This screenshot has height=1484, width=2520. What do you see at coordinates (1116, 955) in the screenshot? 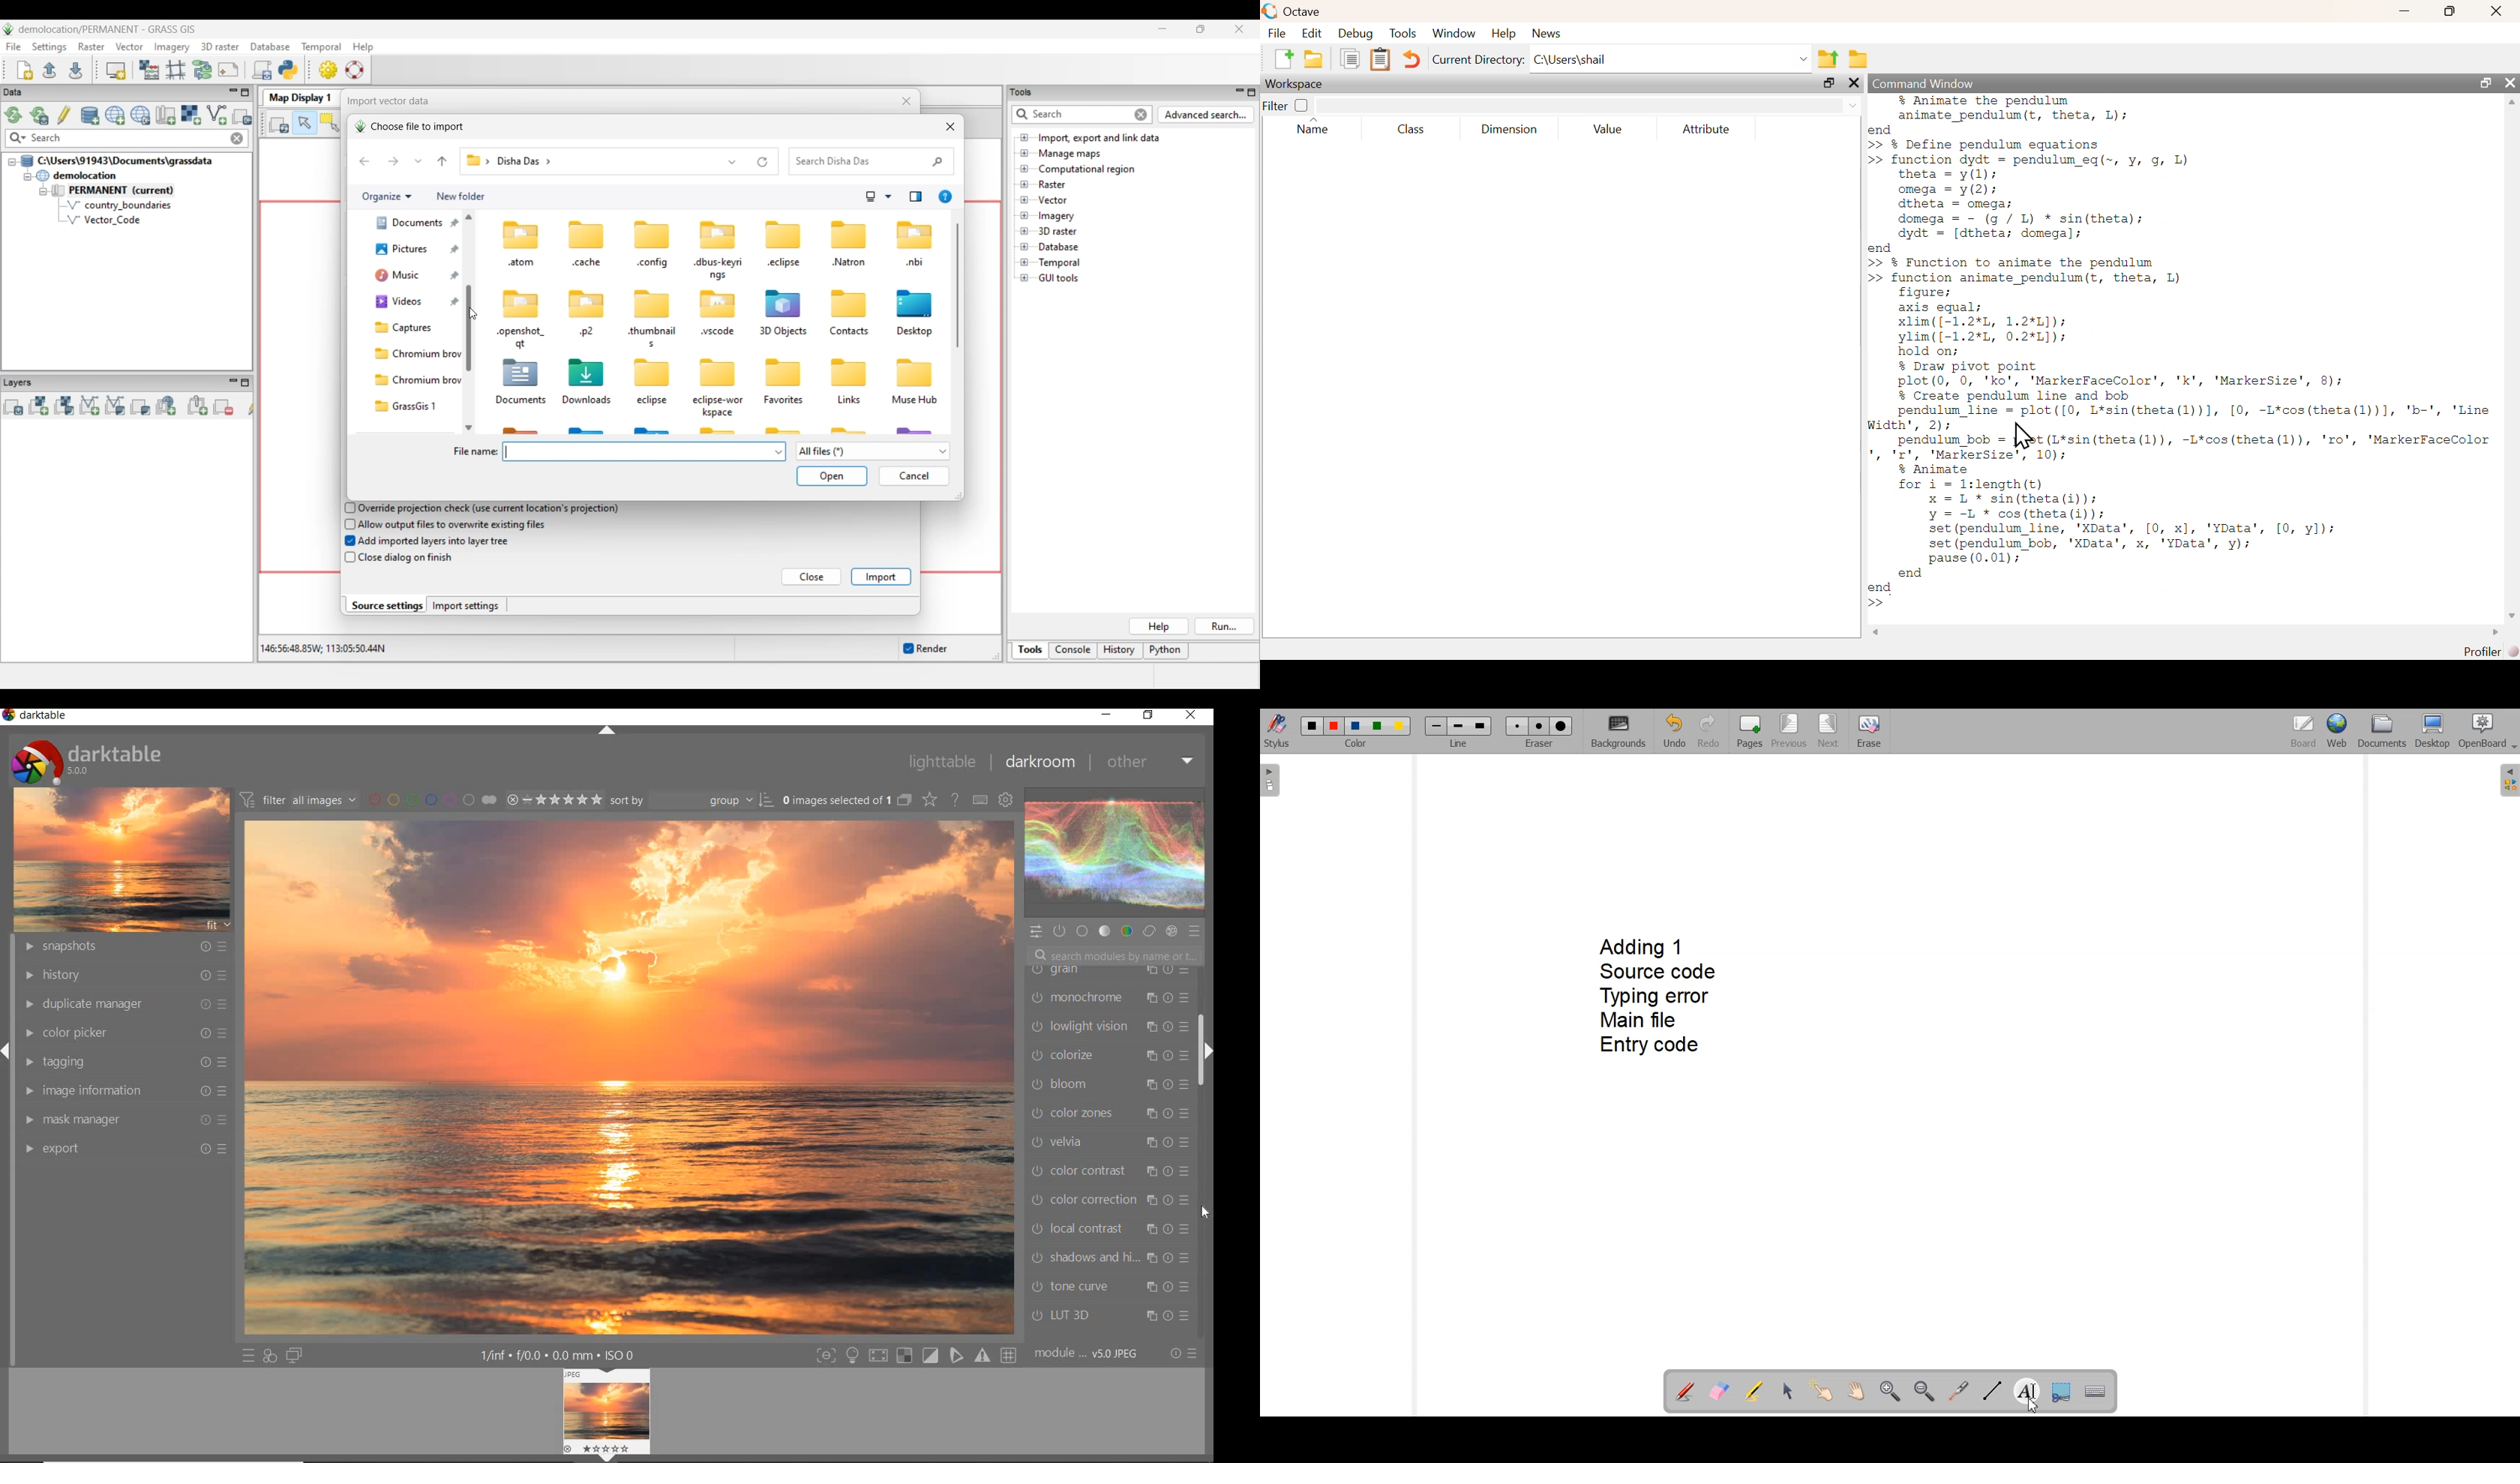
I see `SEARCH MODULES` at bounding box center [1116, 955].